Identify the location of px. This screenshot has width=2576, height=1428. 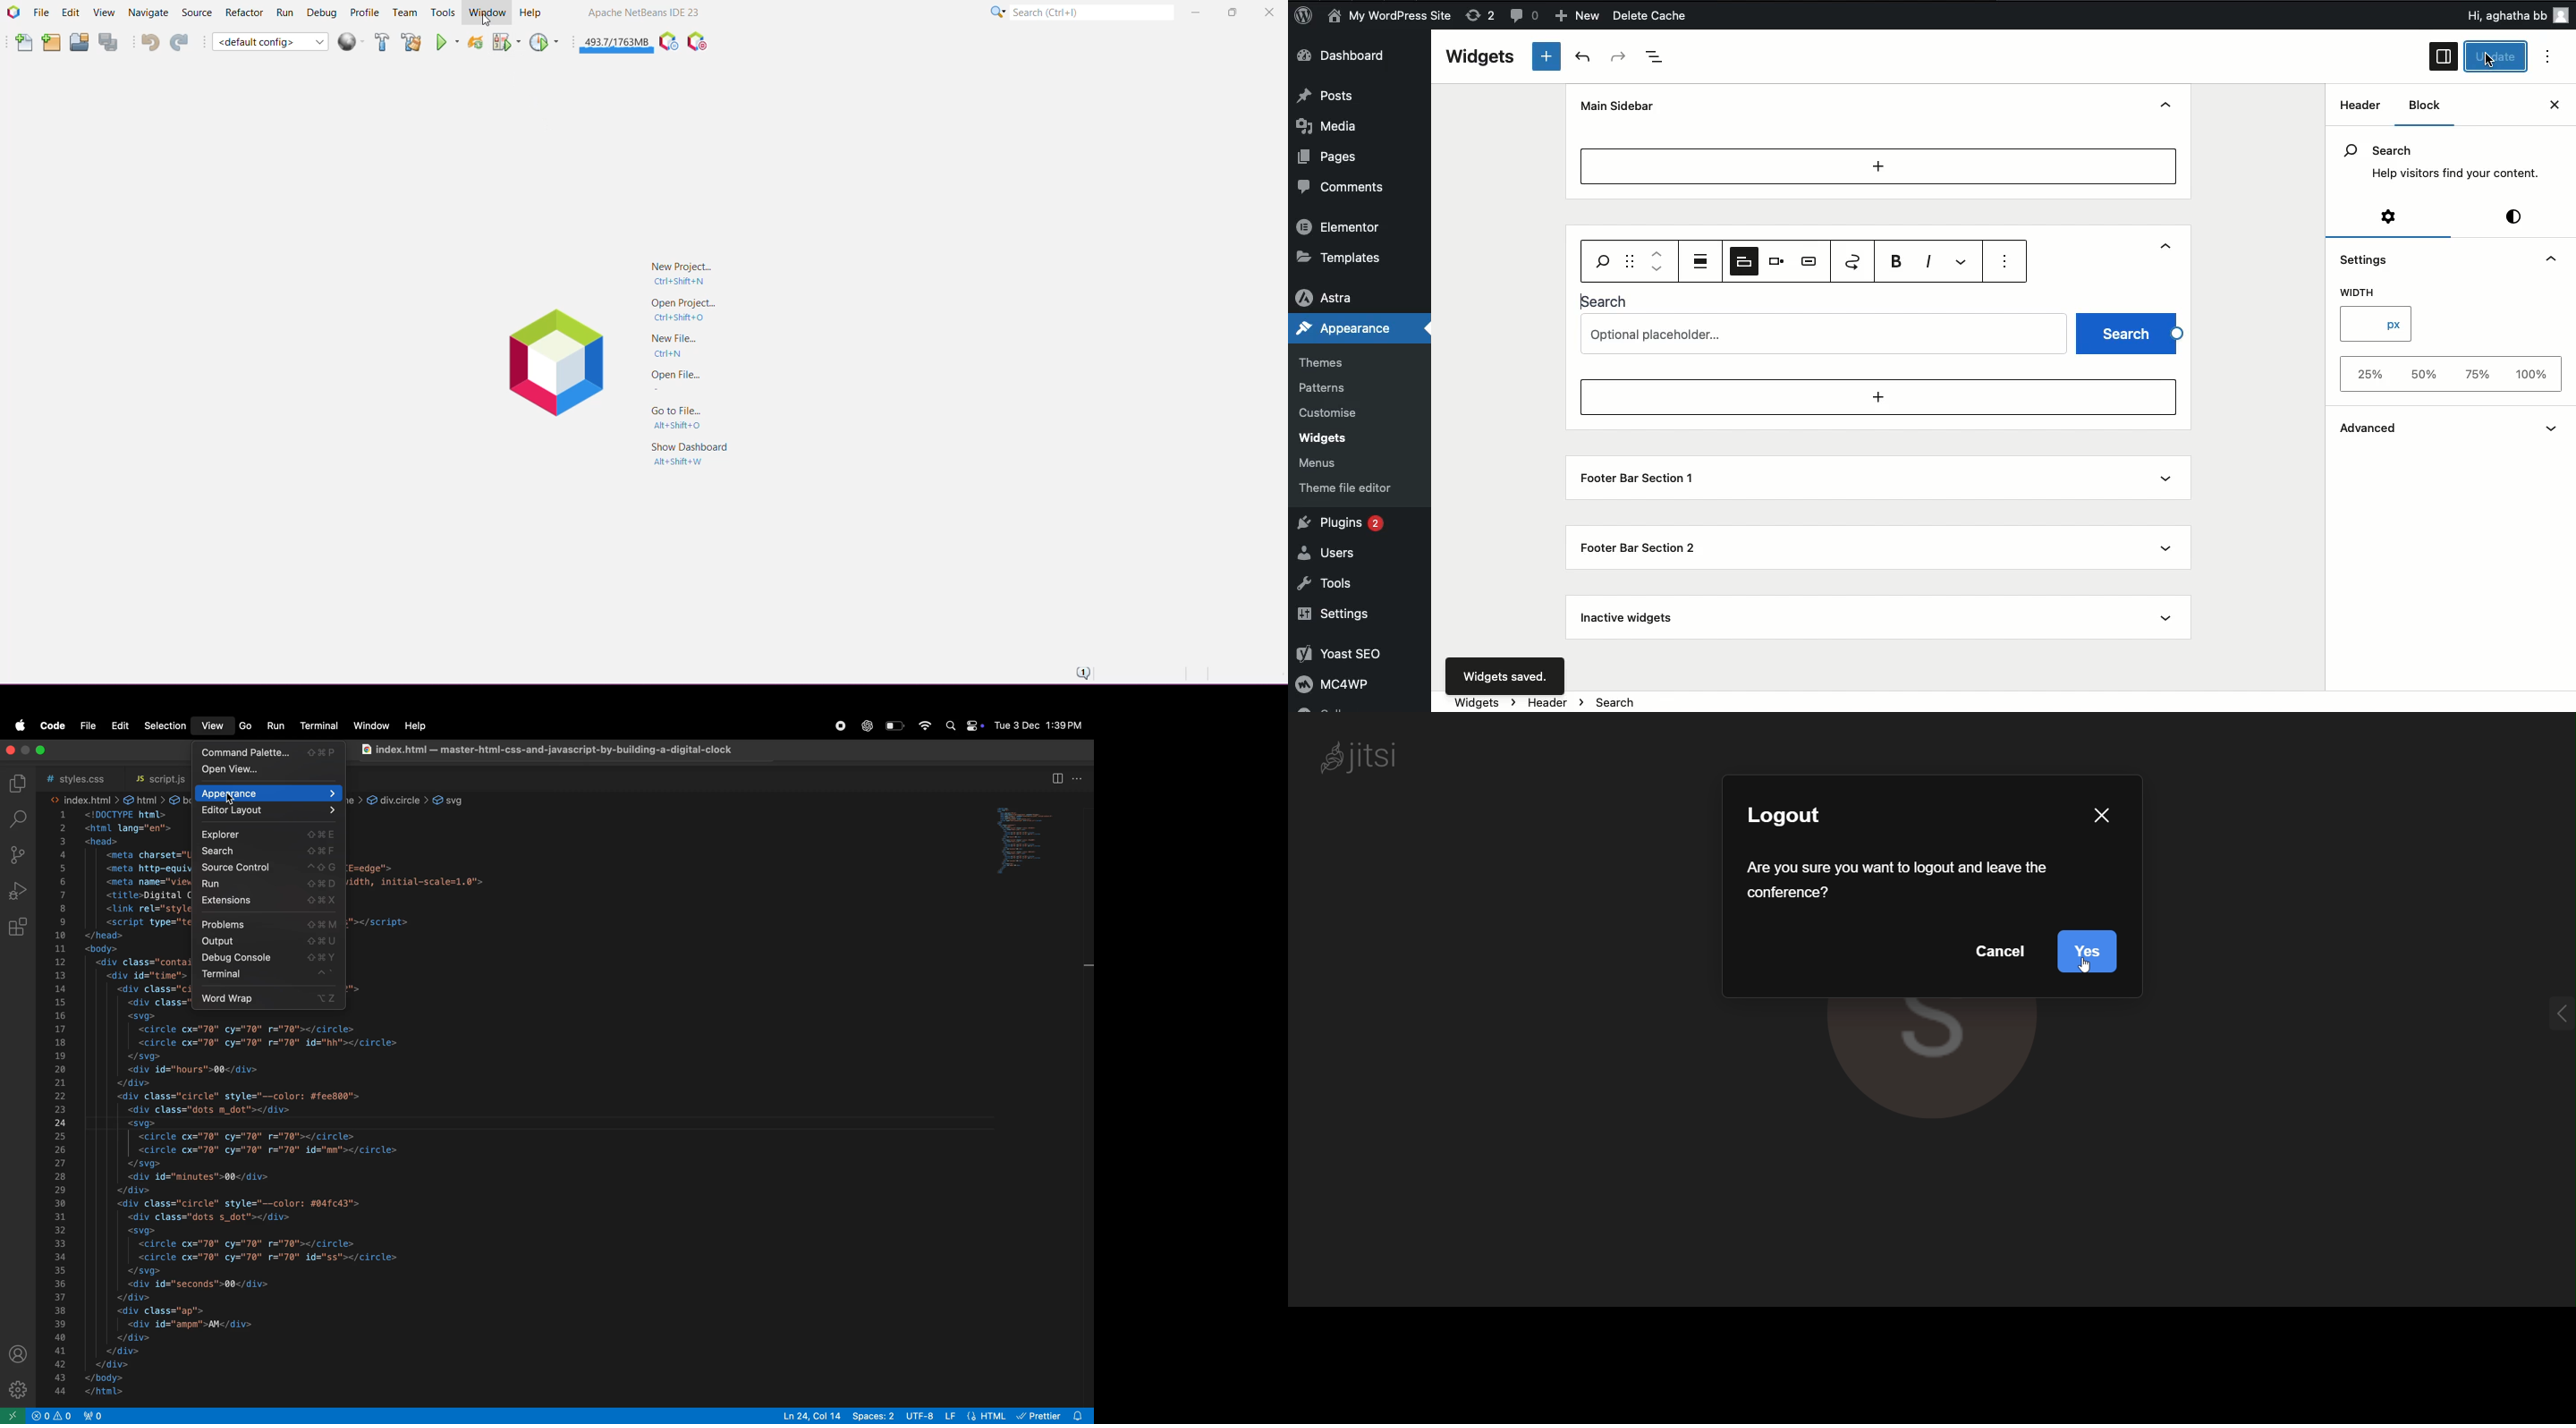
(2376, 326).